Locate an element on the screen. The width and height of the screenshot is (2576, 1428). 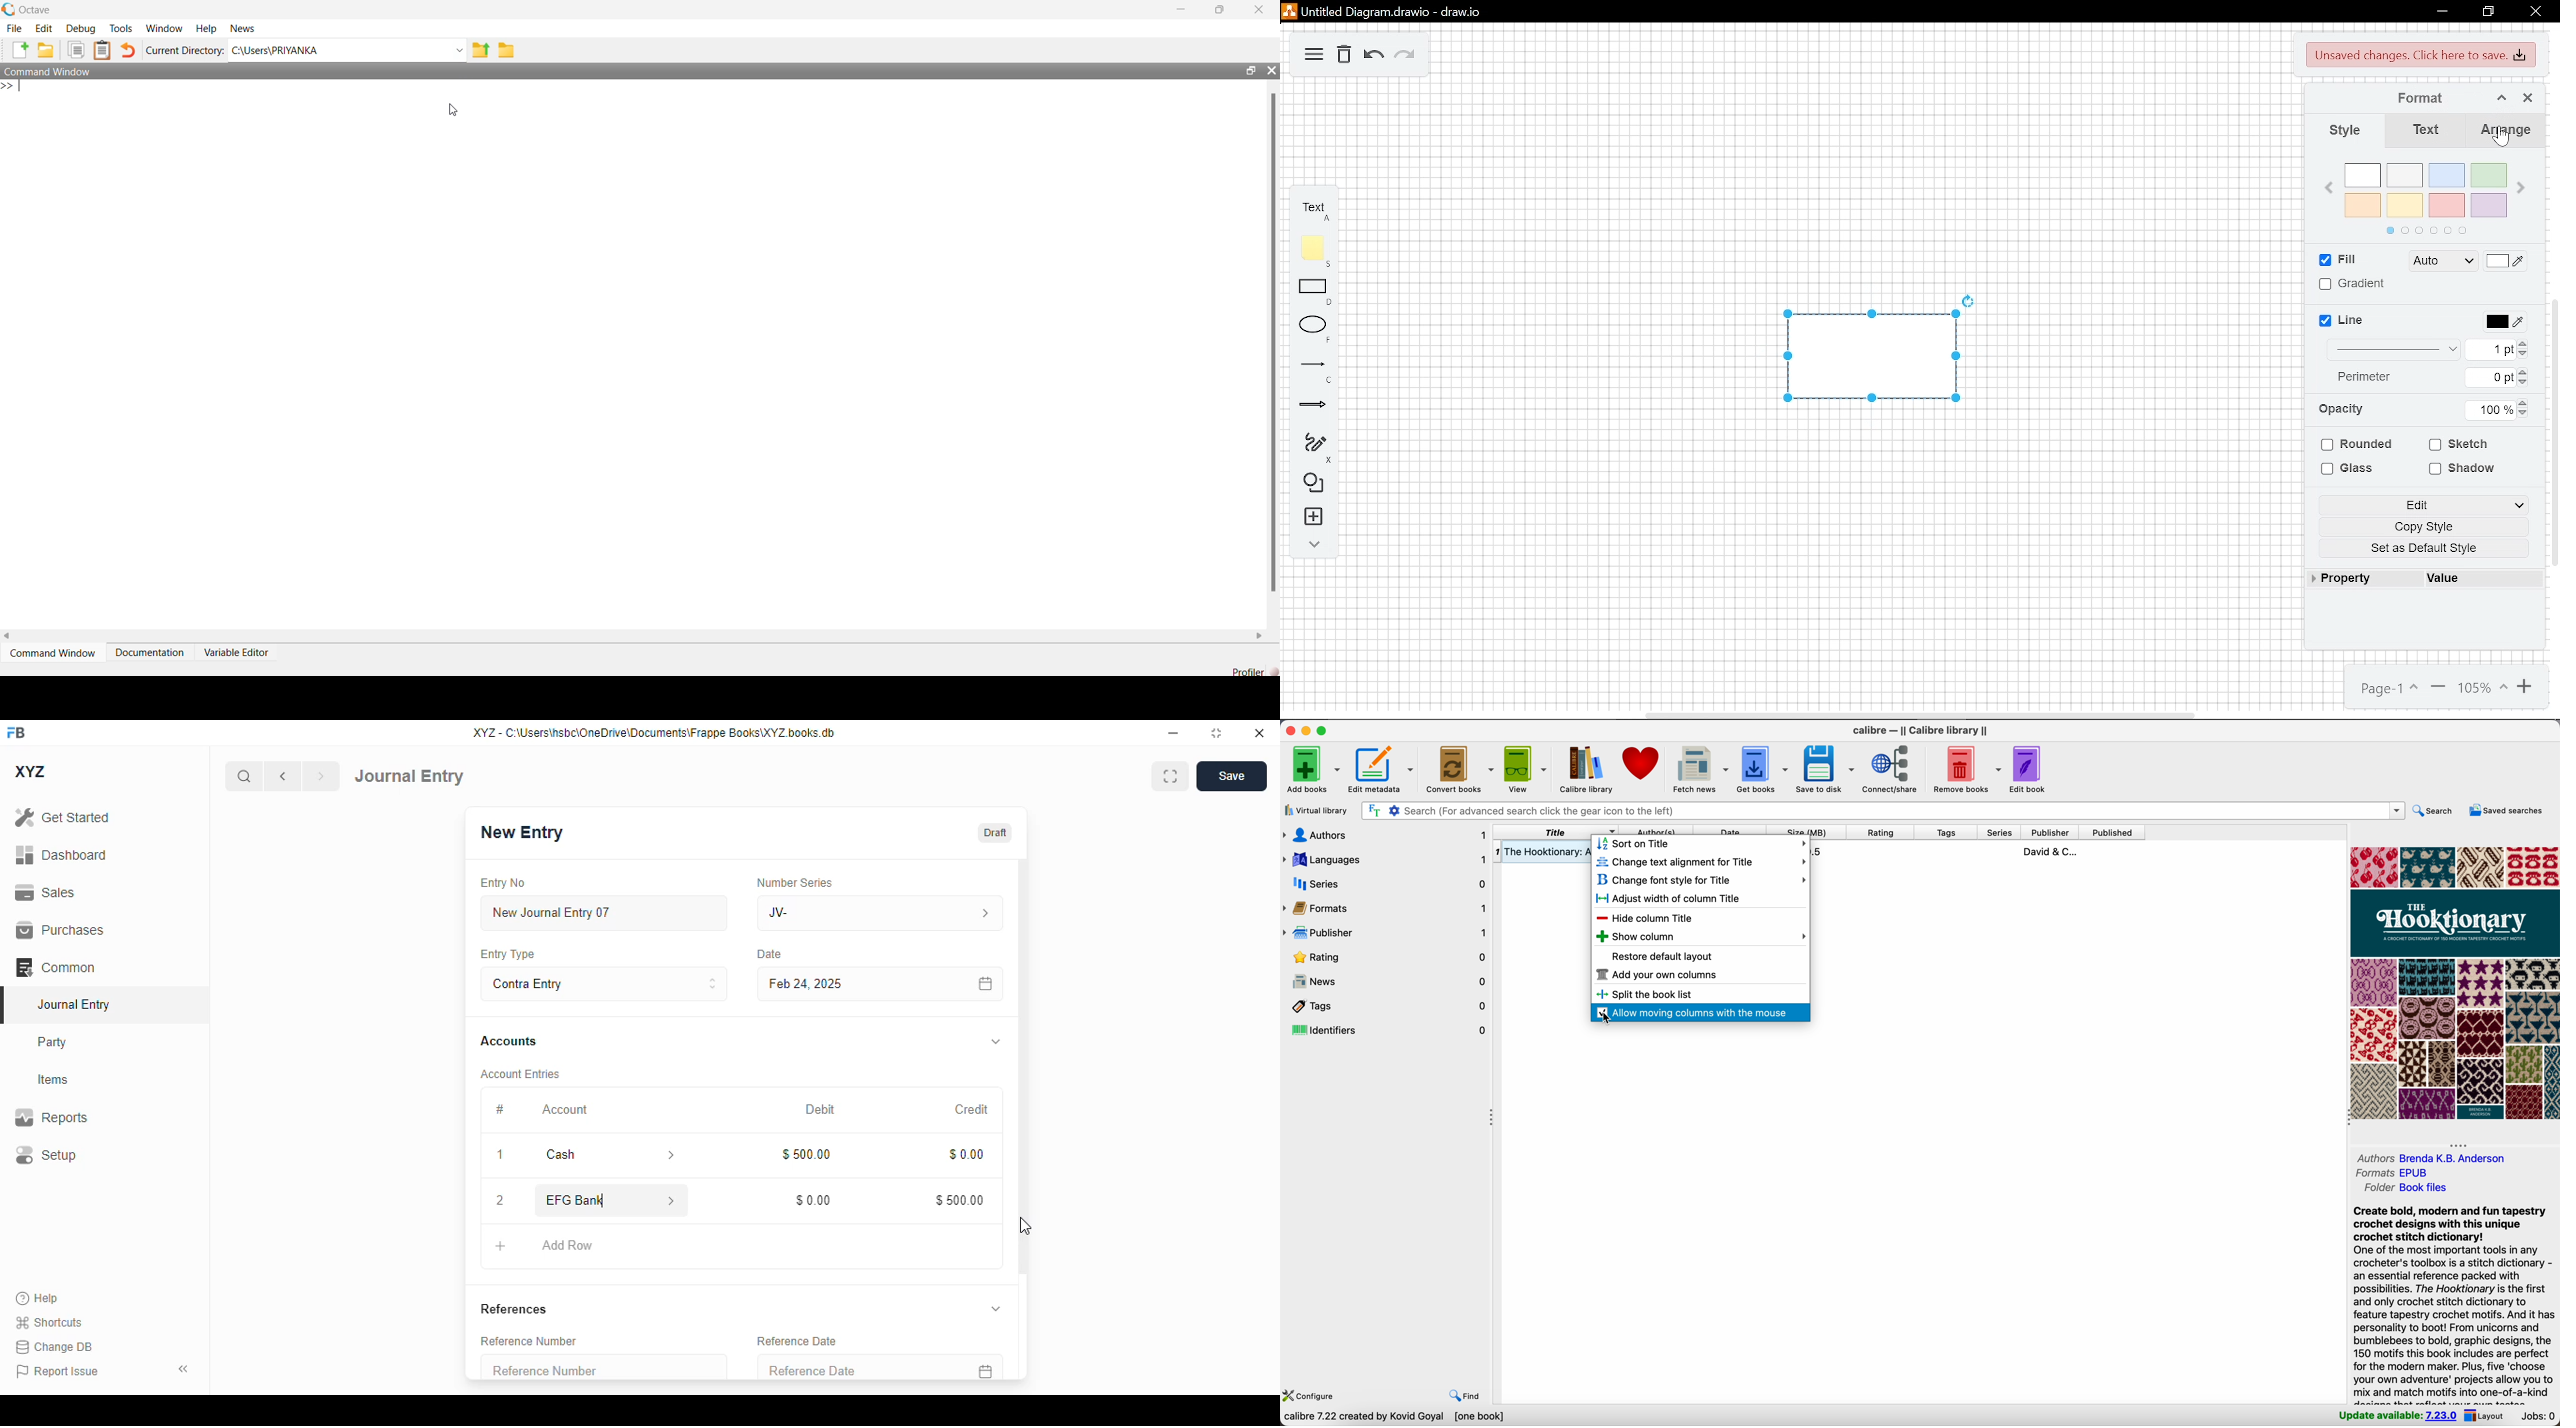
entry no is located at coordinates (504, 882).